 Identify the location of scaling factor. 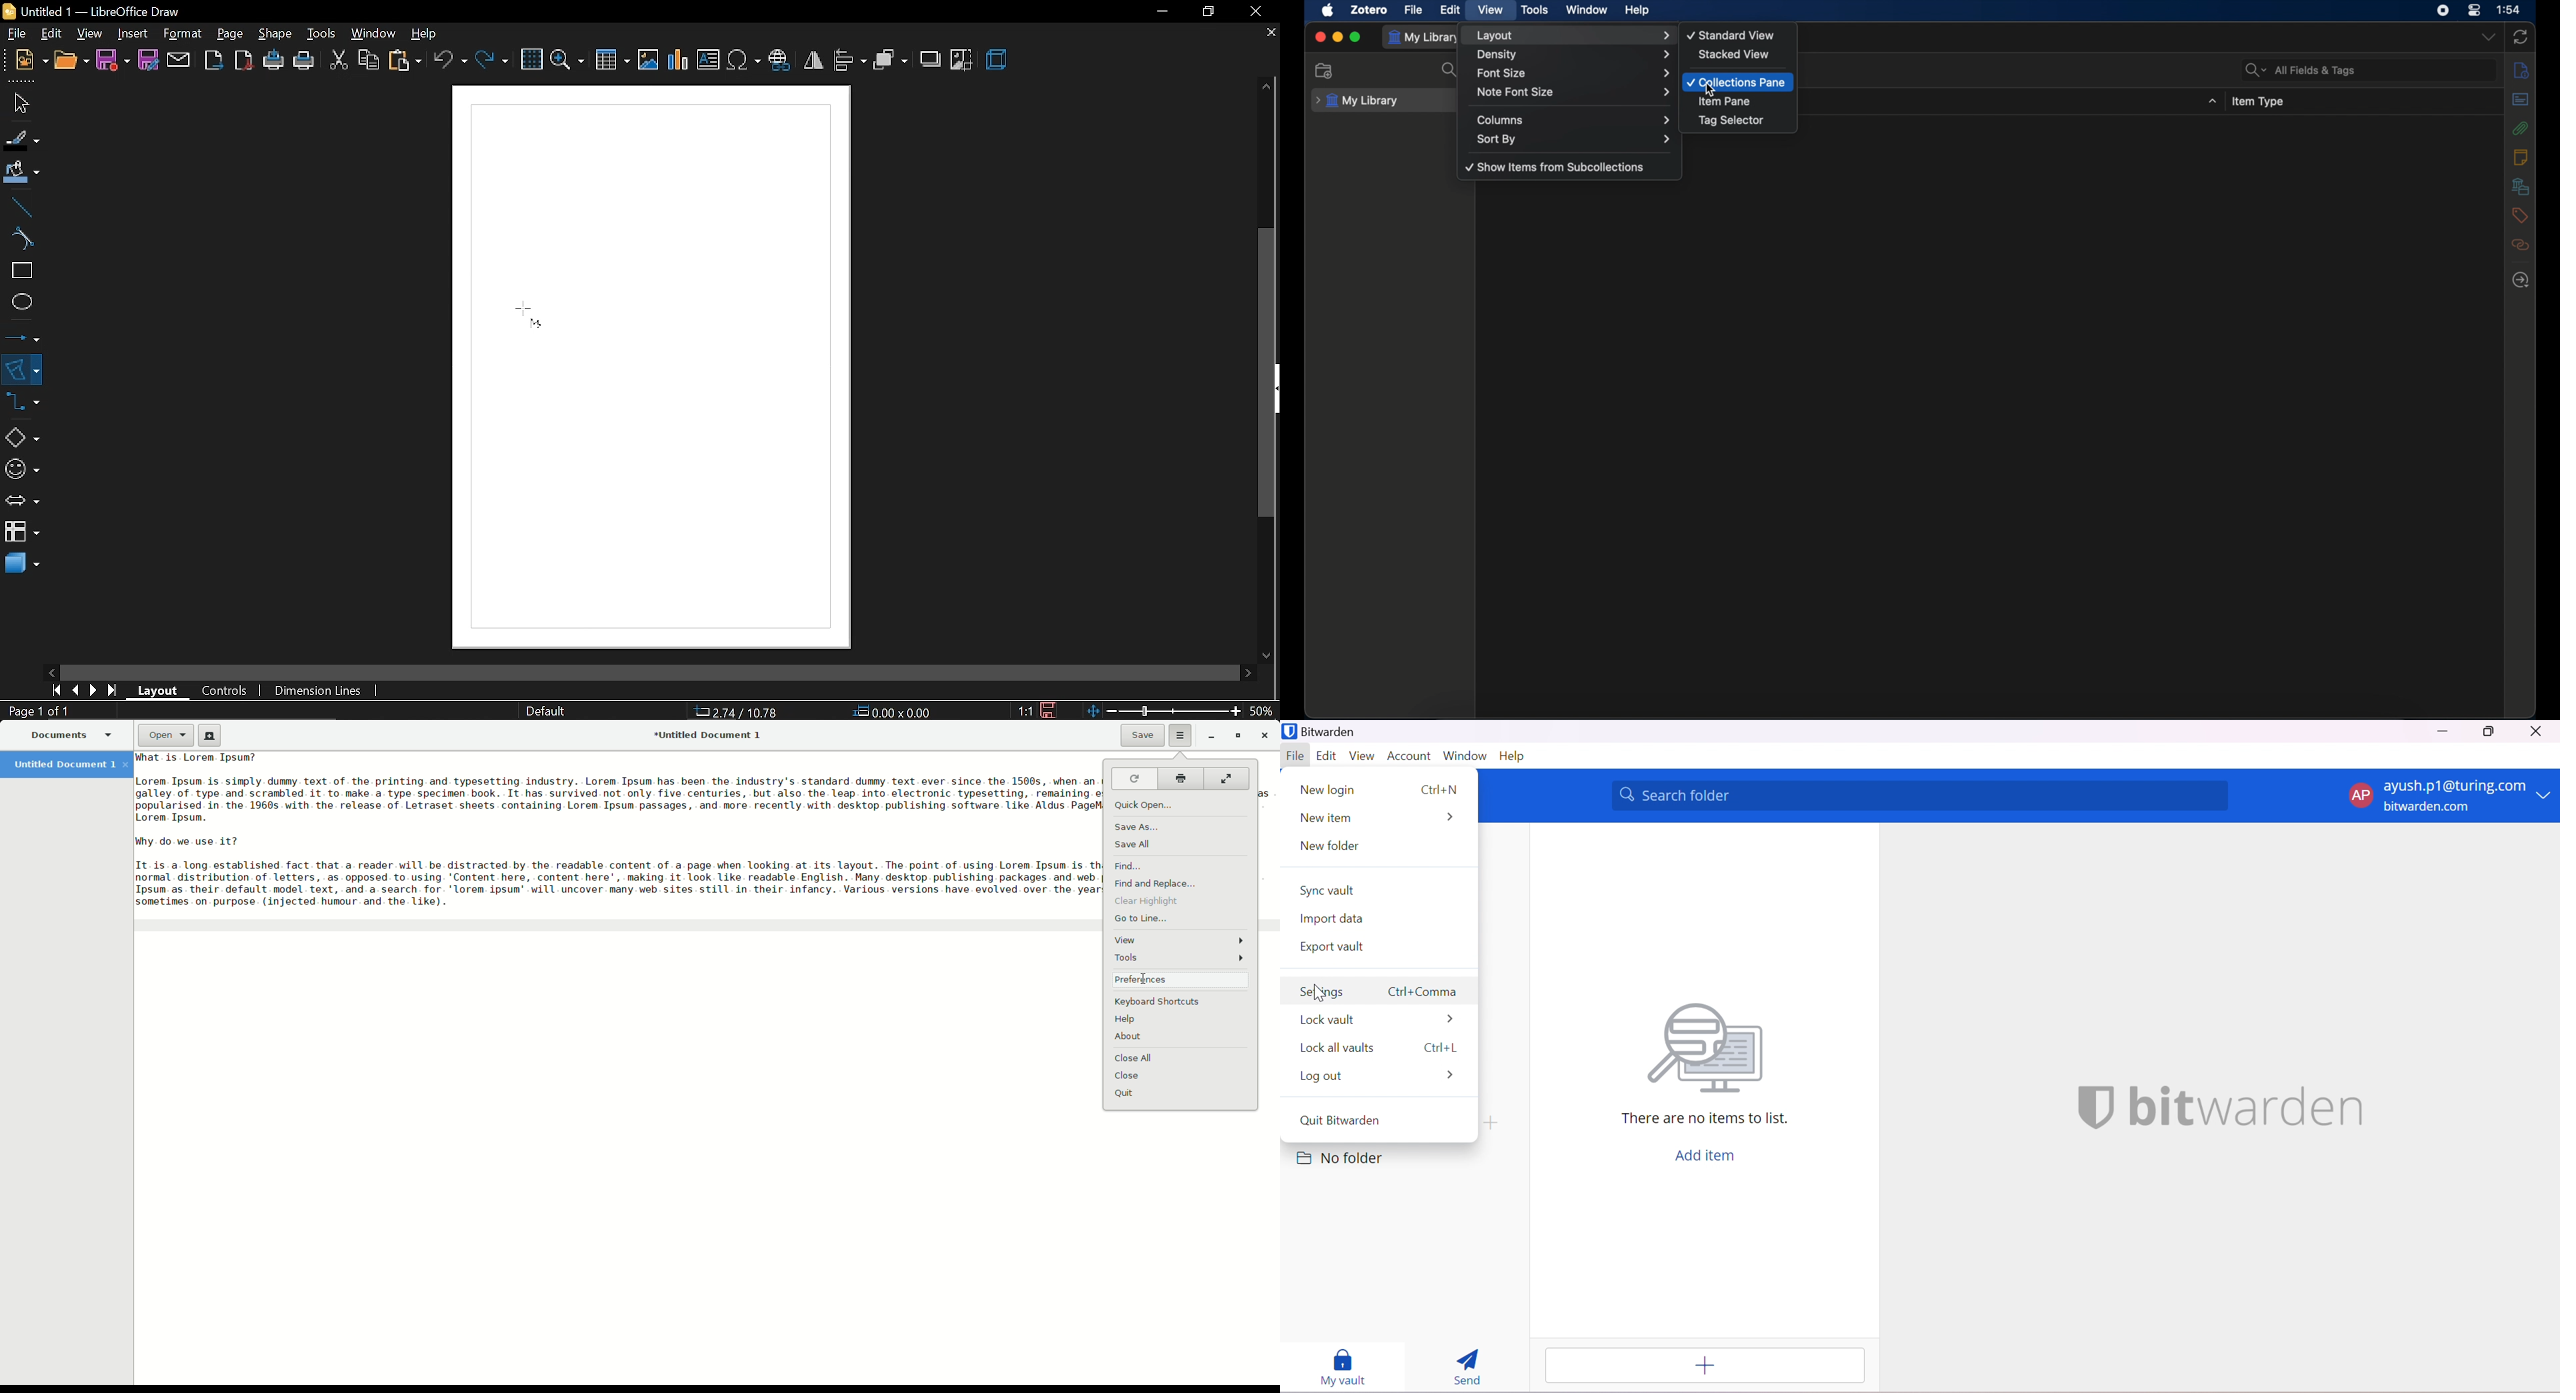
(1030, 710).